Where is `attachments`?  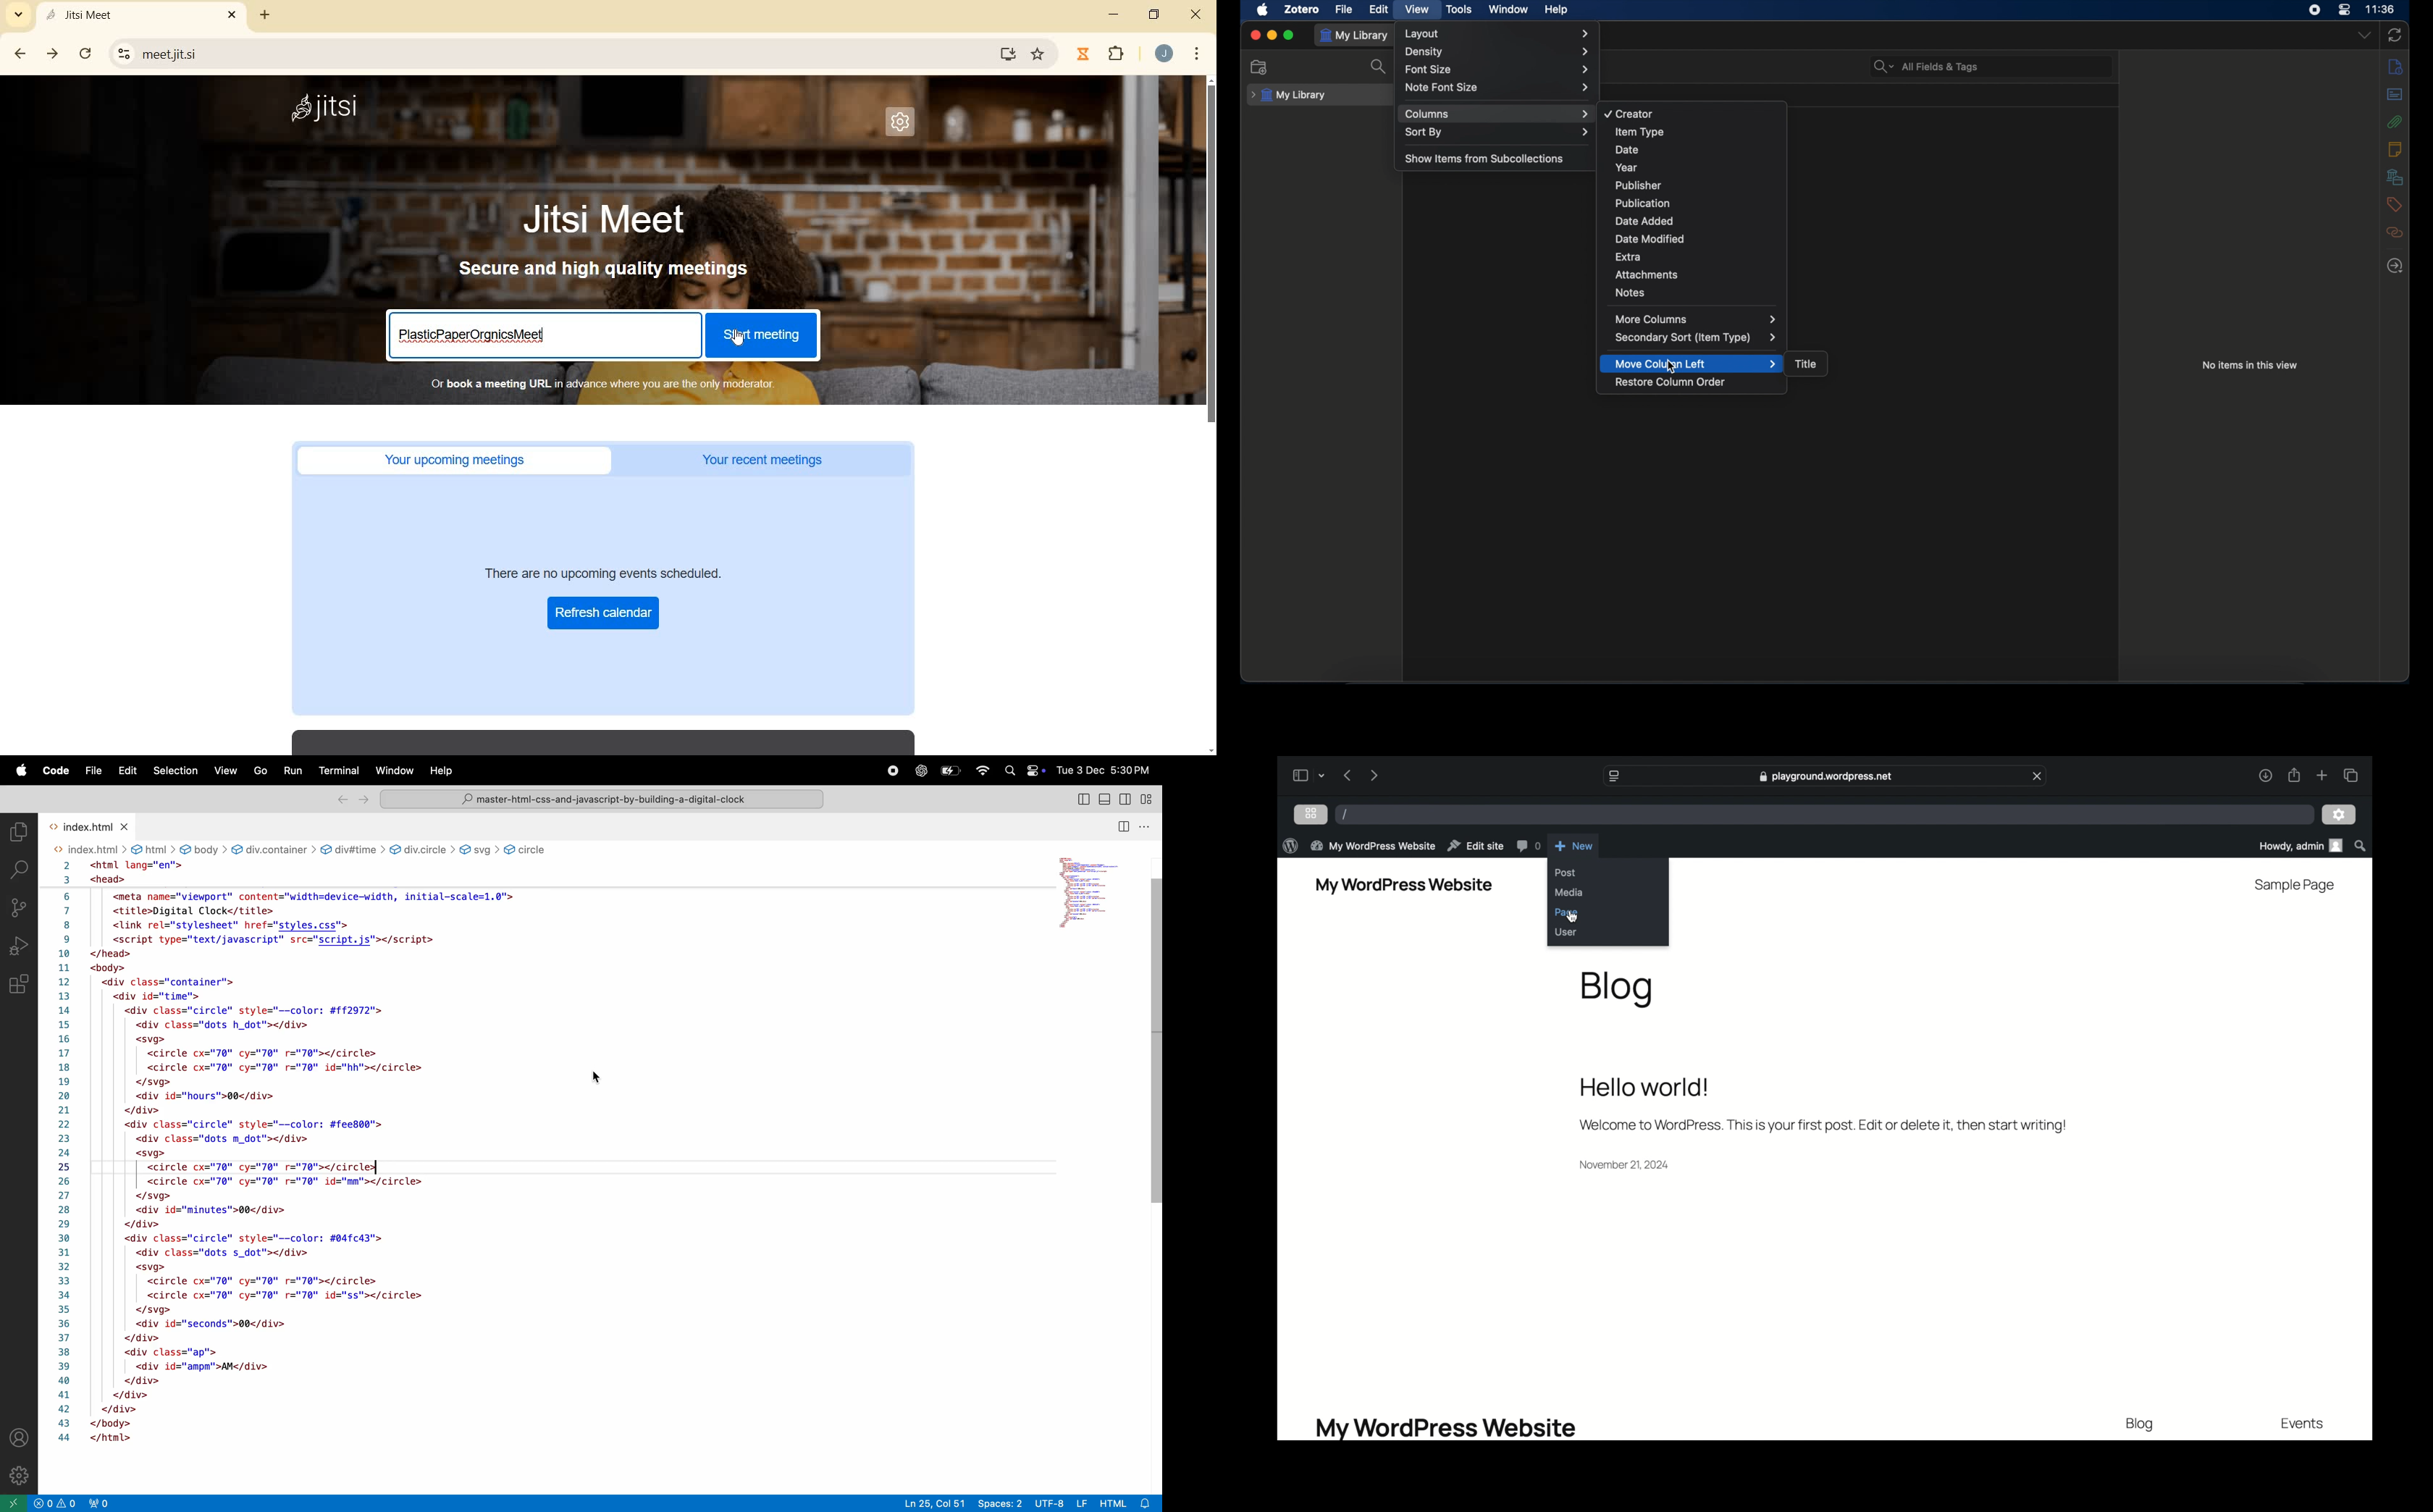
attachments is located at coordinates (1647, 274).